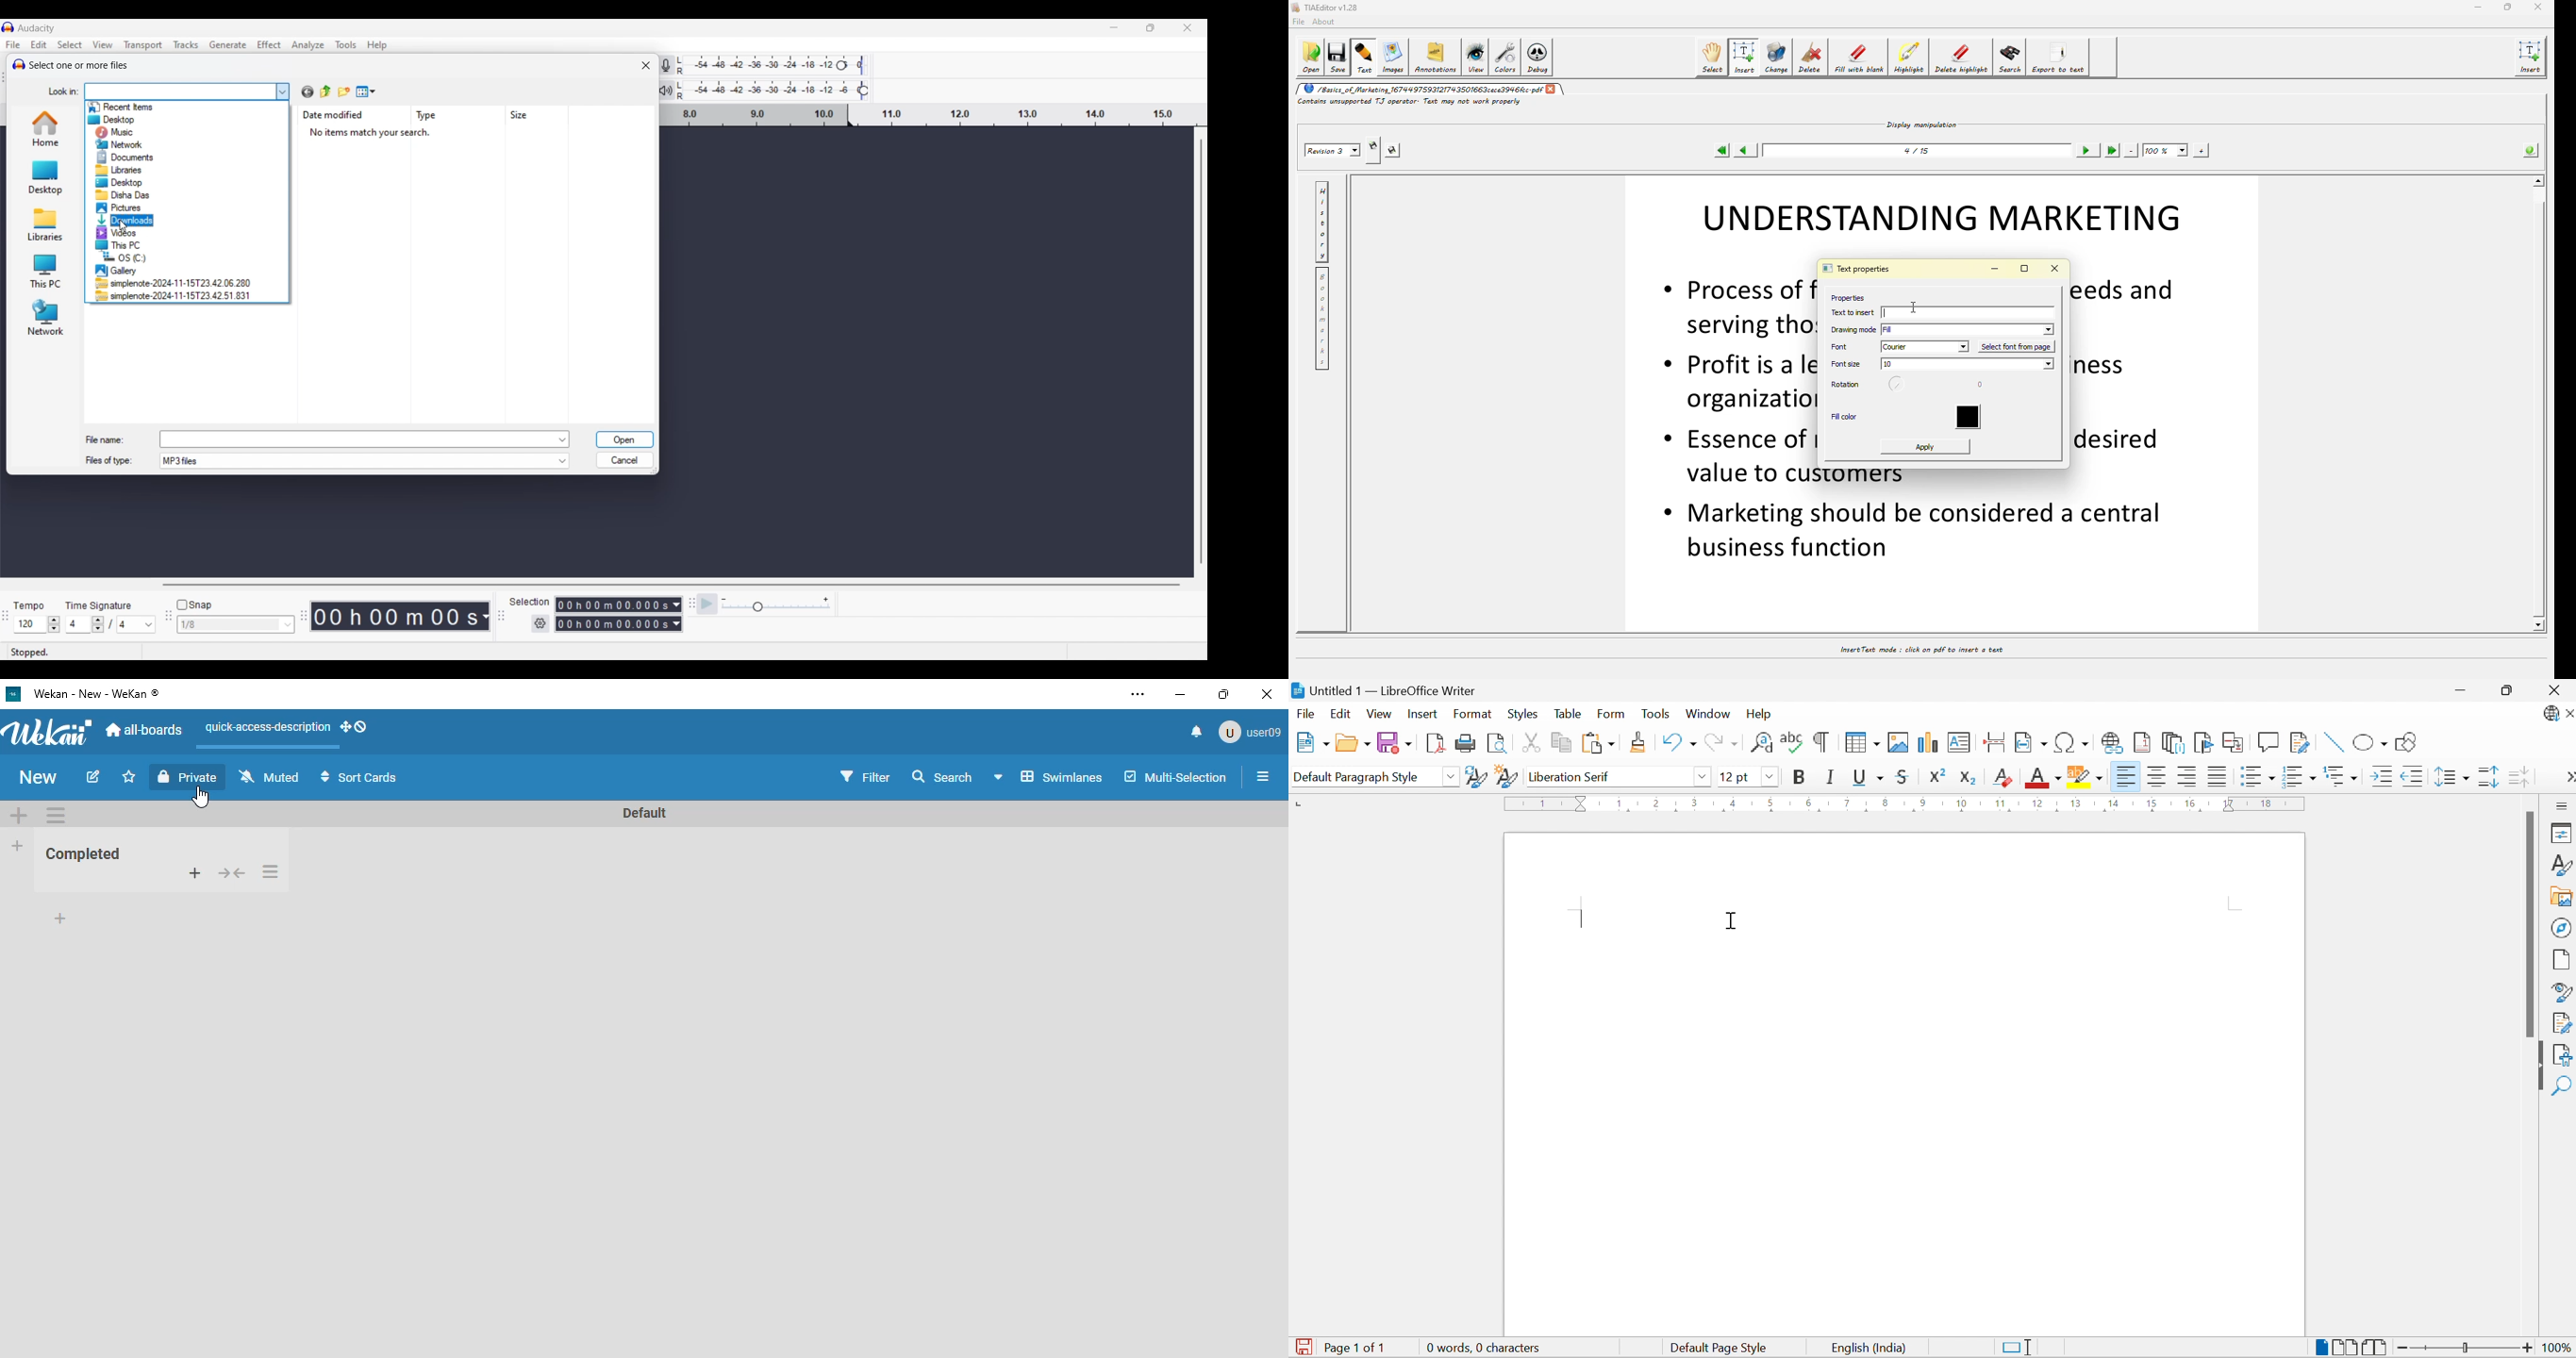 The width and height of the screenshot is (2576, 1372). Describe the element at coordinates (2346, 1346) in the screenshot. I see `Multiple Page View` at that location.